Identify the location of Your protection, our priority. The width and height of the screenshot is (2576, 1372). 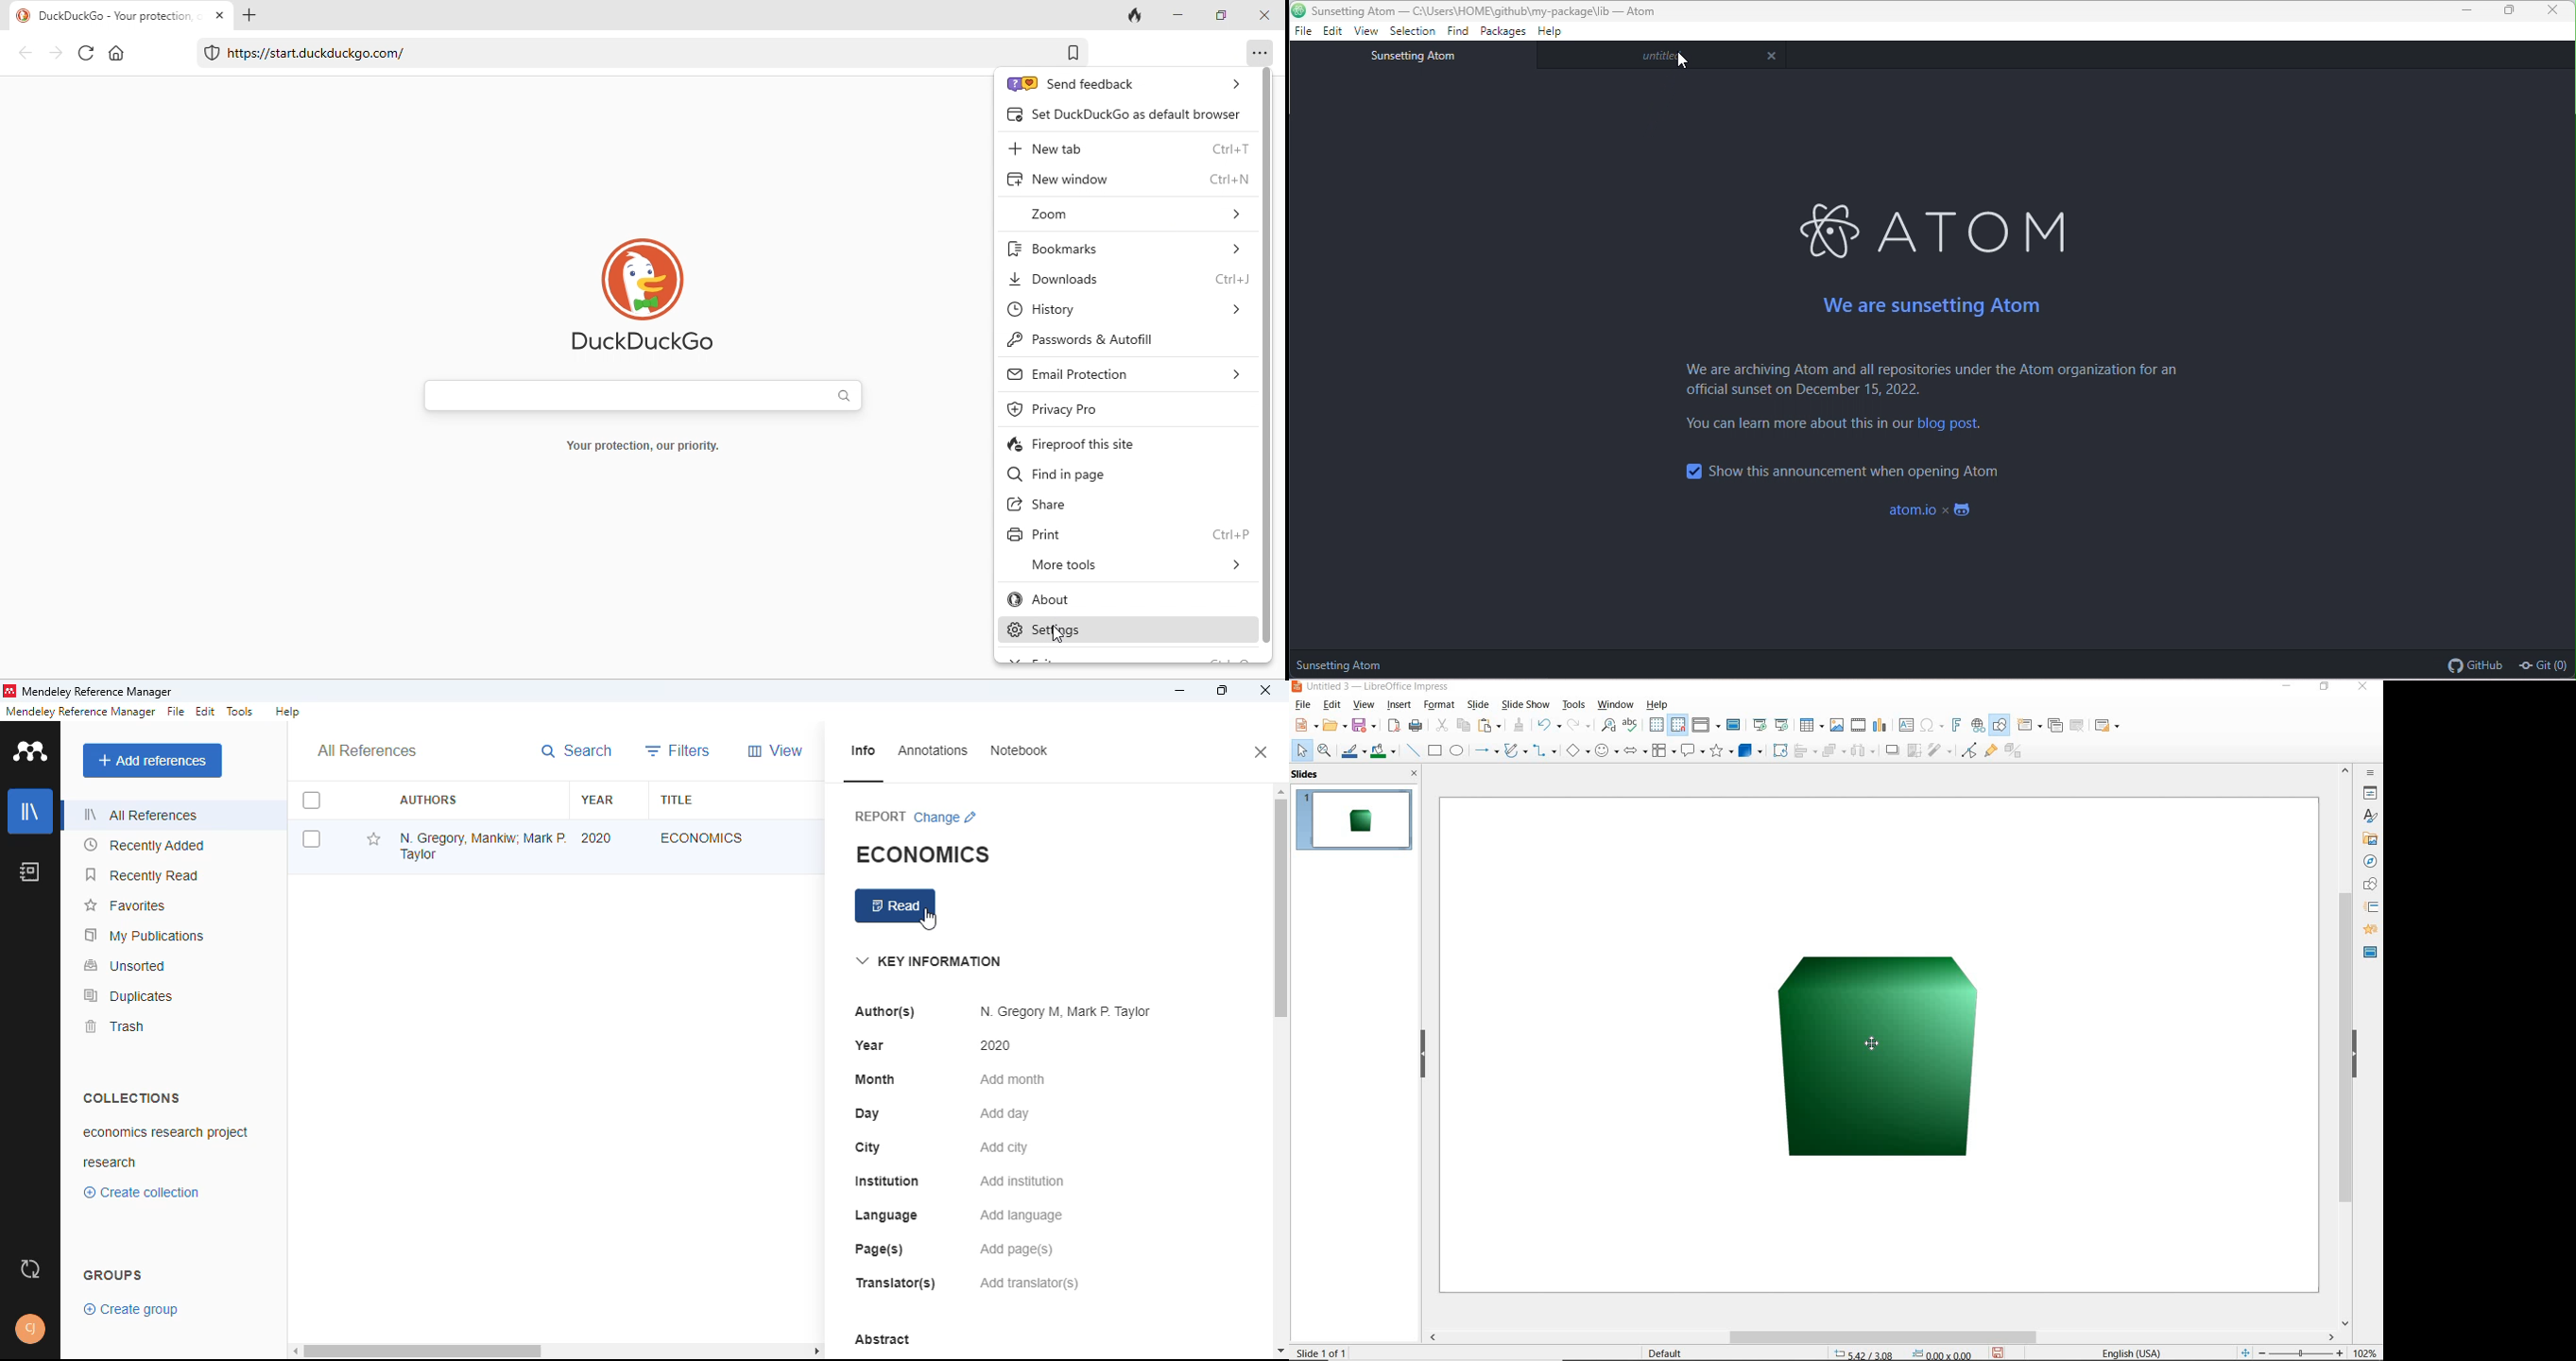
(646, 447).